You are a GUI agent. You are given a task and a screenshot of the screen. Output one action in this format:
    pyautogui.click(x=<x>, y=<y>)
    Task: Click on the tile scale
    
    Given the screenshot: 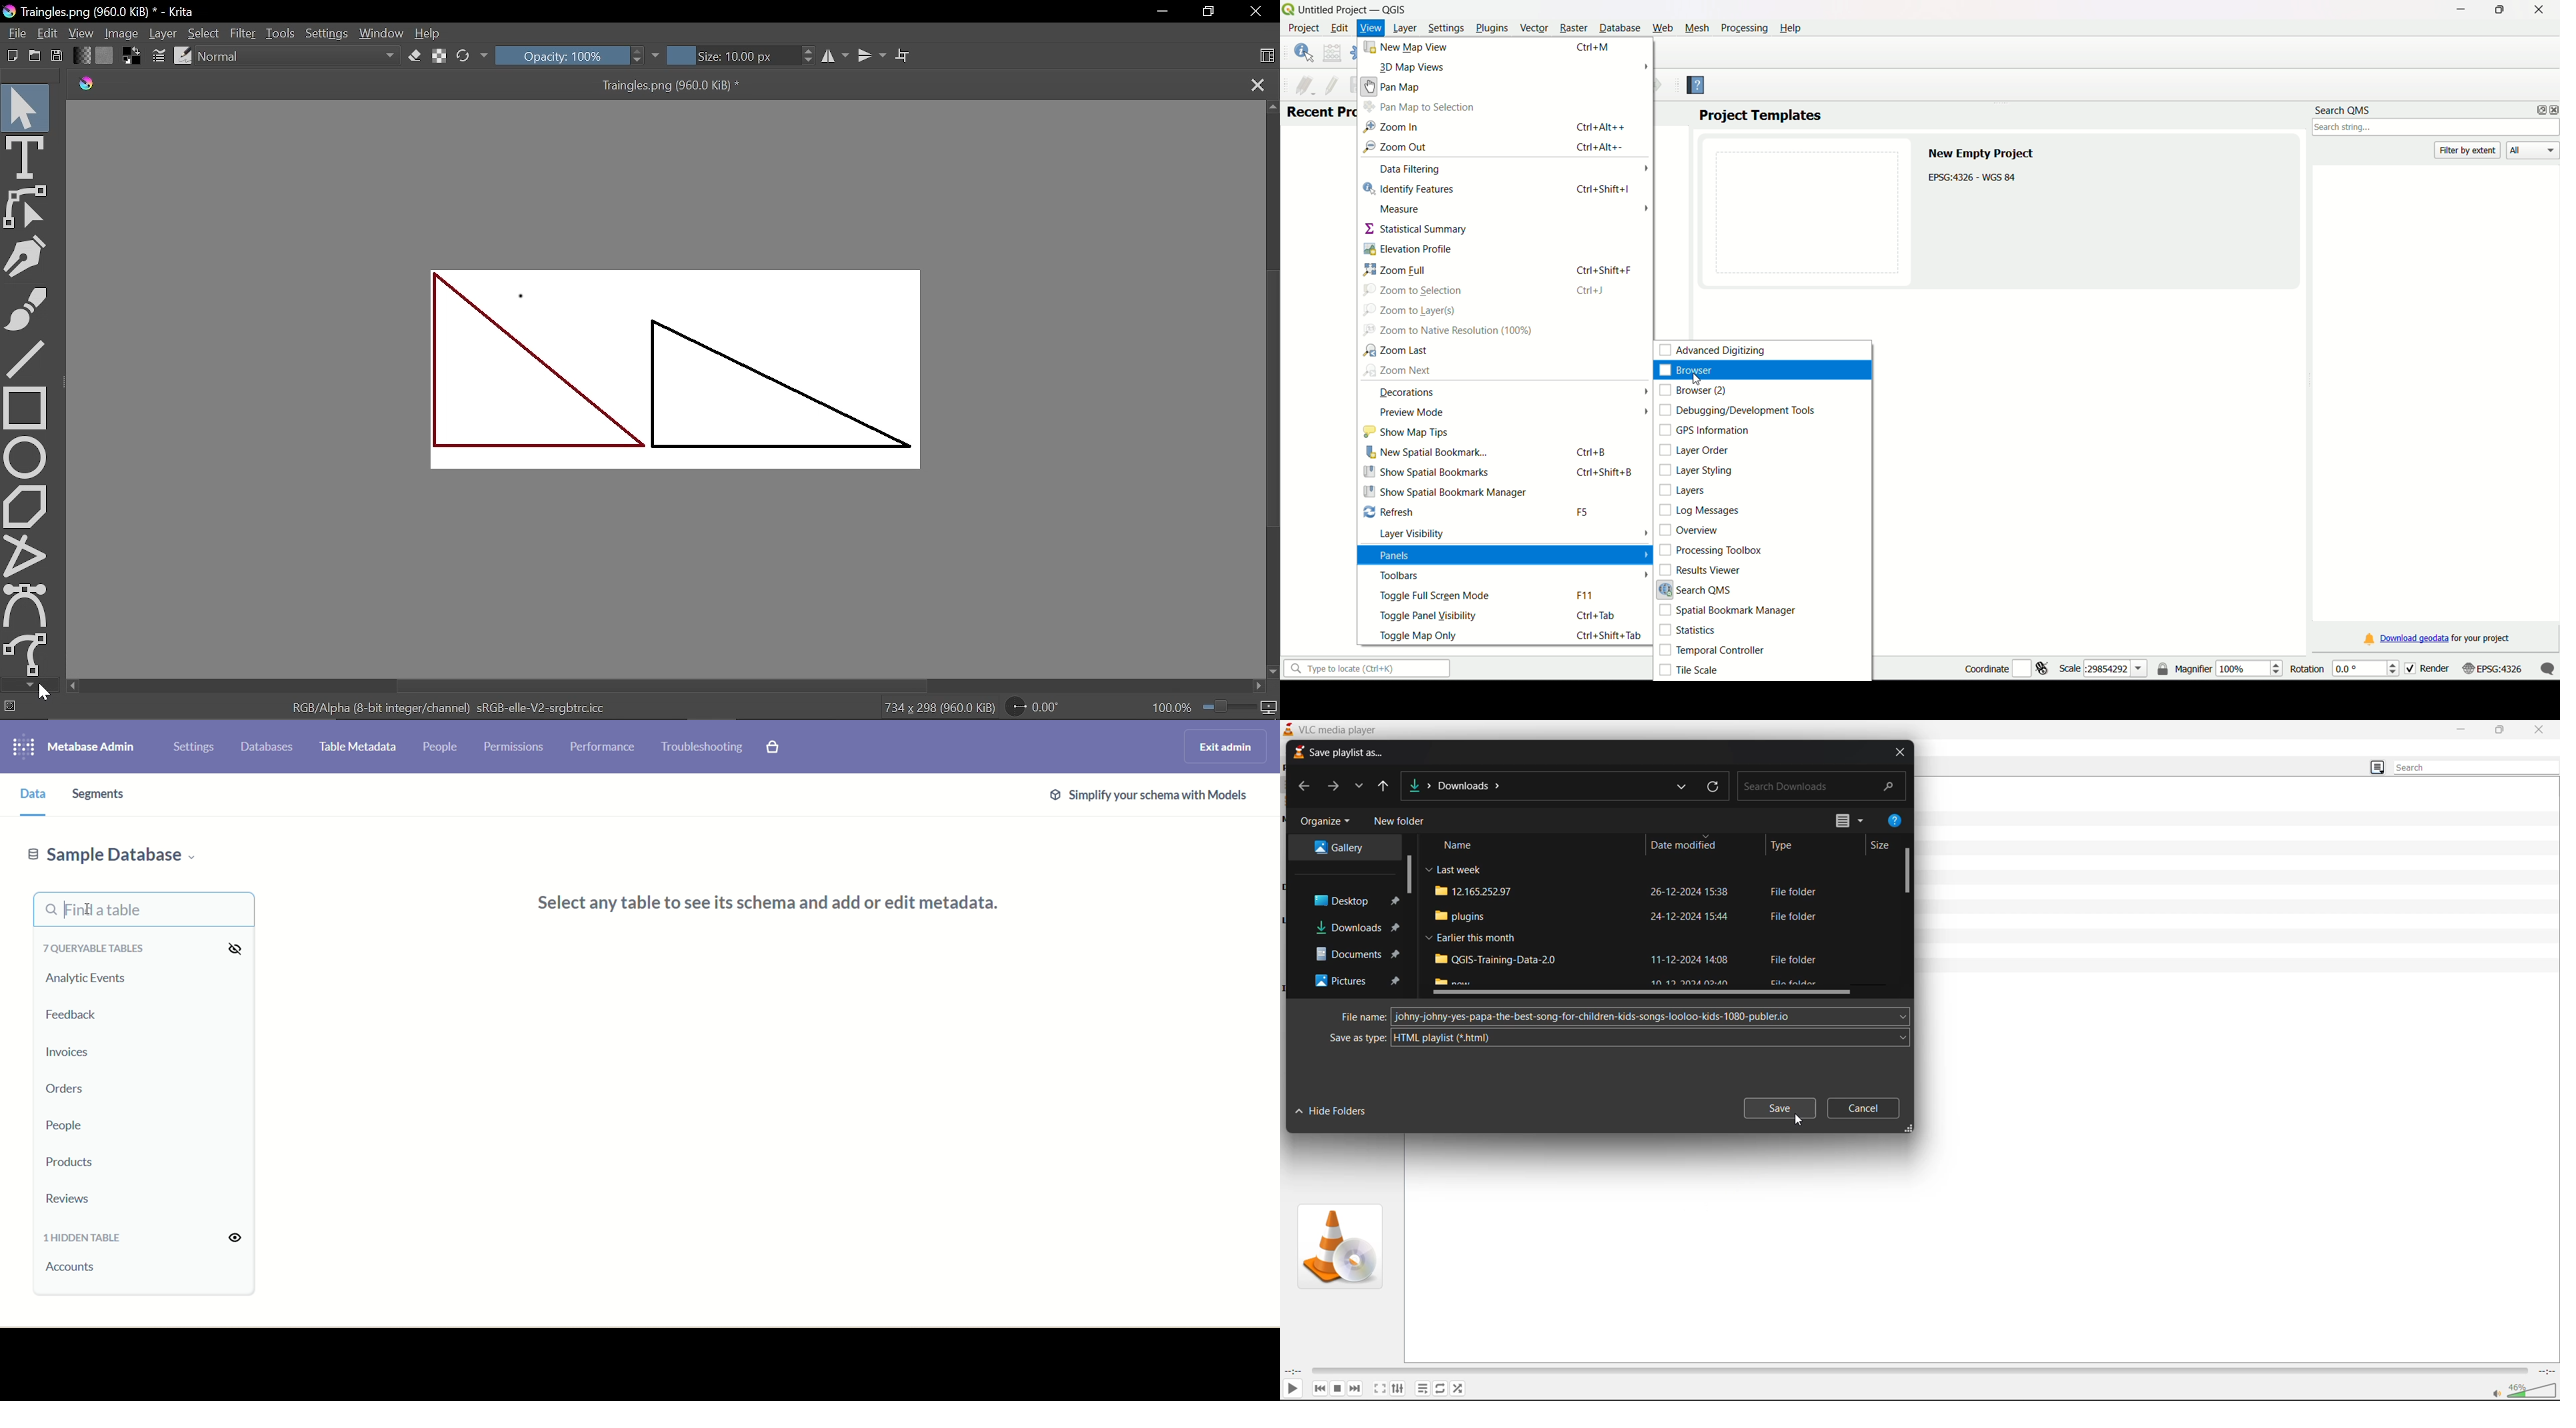 What is the action you would take?
    pyautogui.click(x=1693, y=671)
    